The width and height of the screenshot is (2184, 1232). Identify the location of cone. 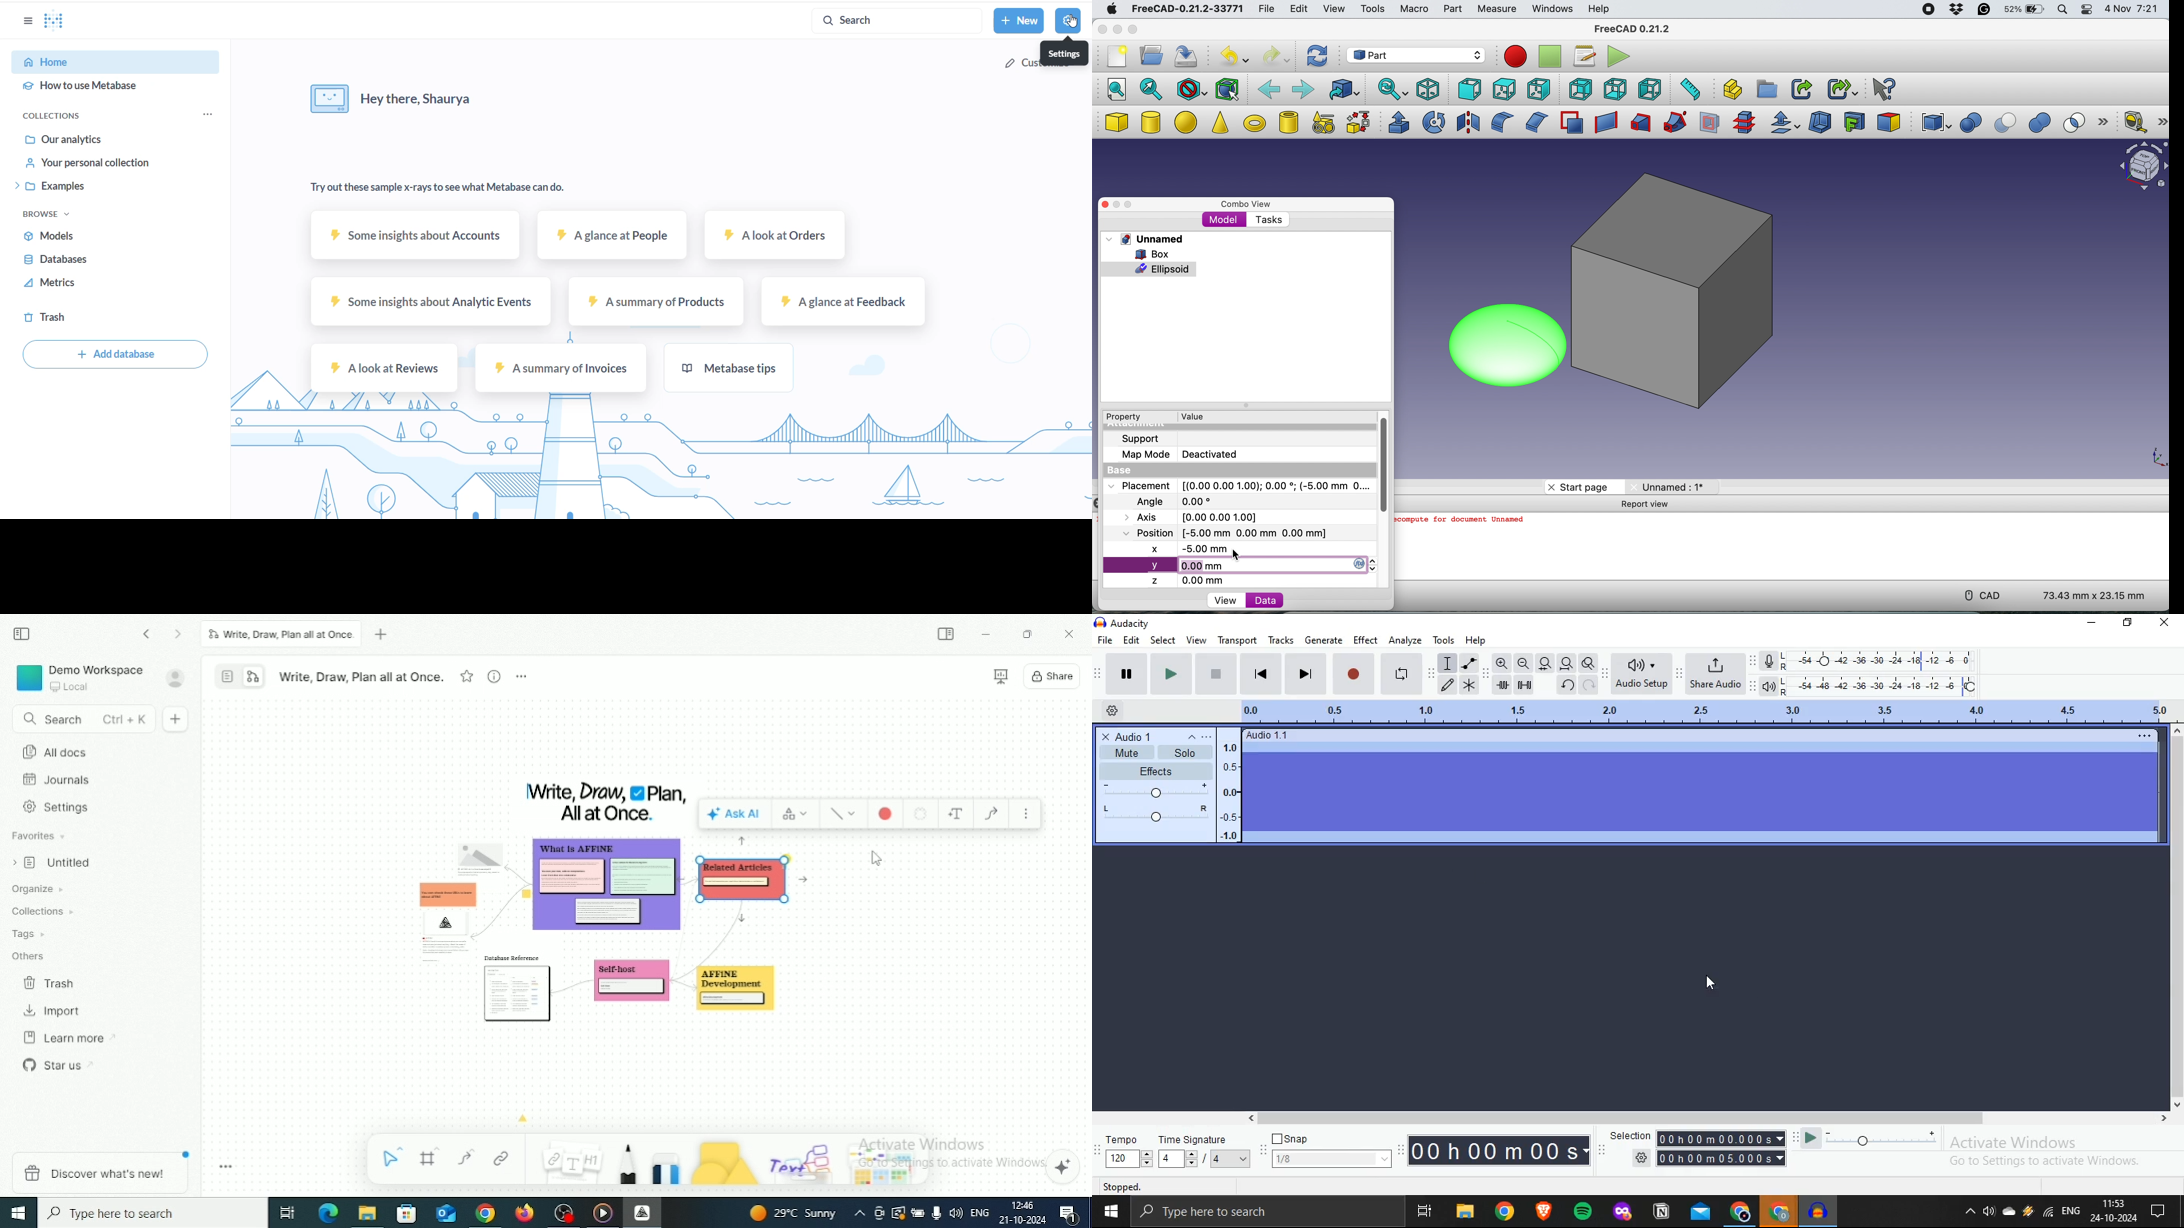
(1220, 124).